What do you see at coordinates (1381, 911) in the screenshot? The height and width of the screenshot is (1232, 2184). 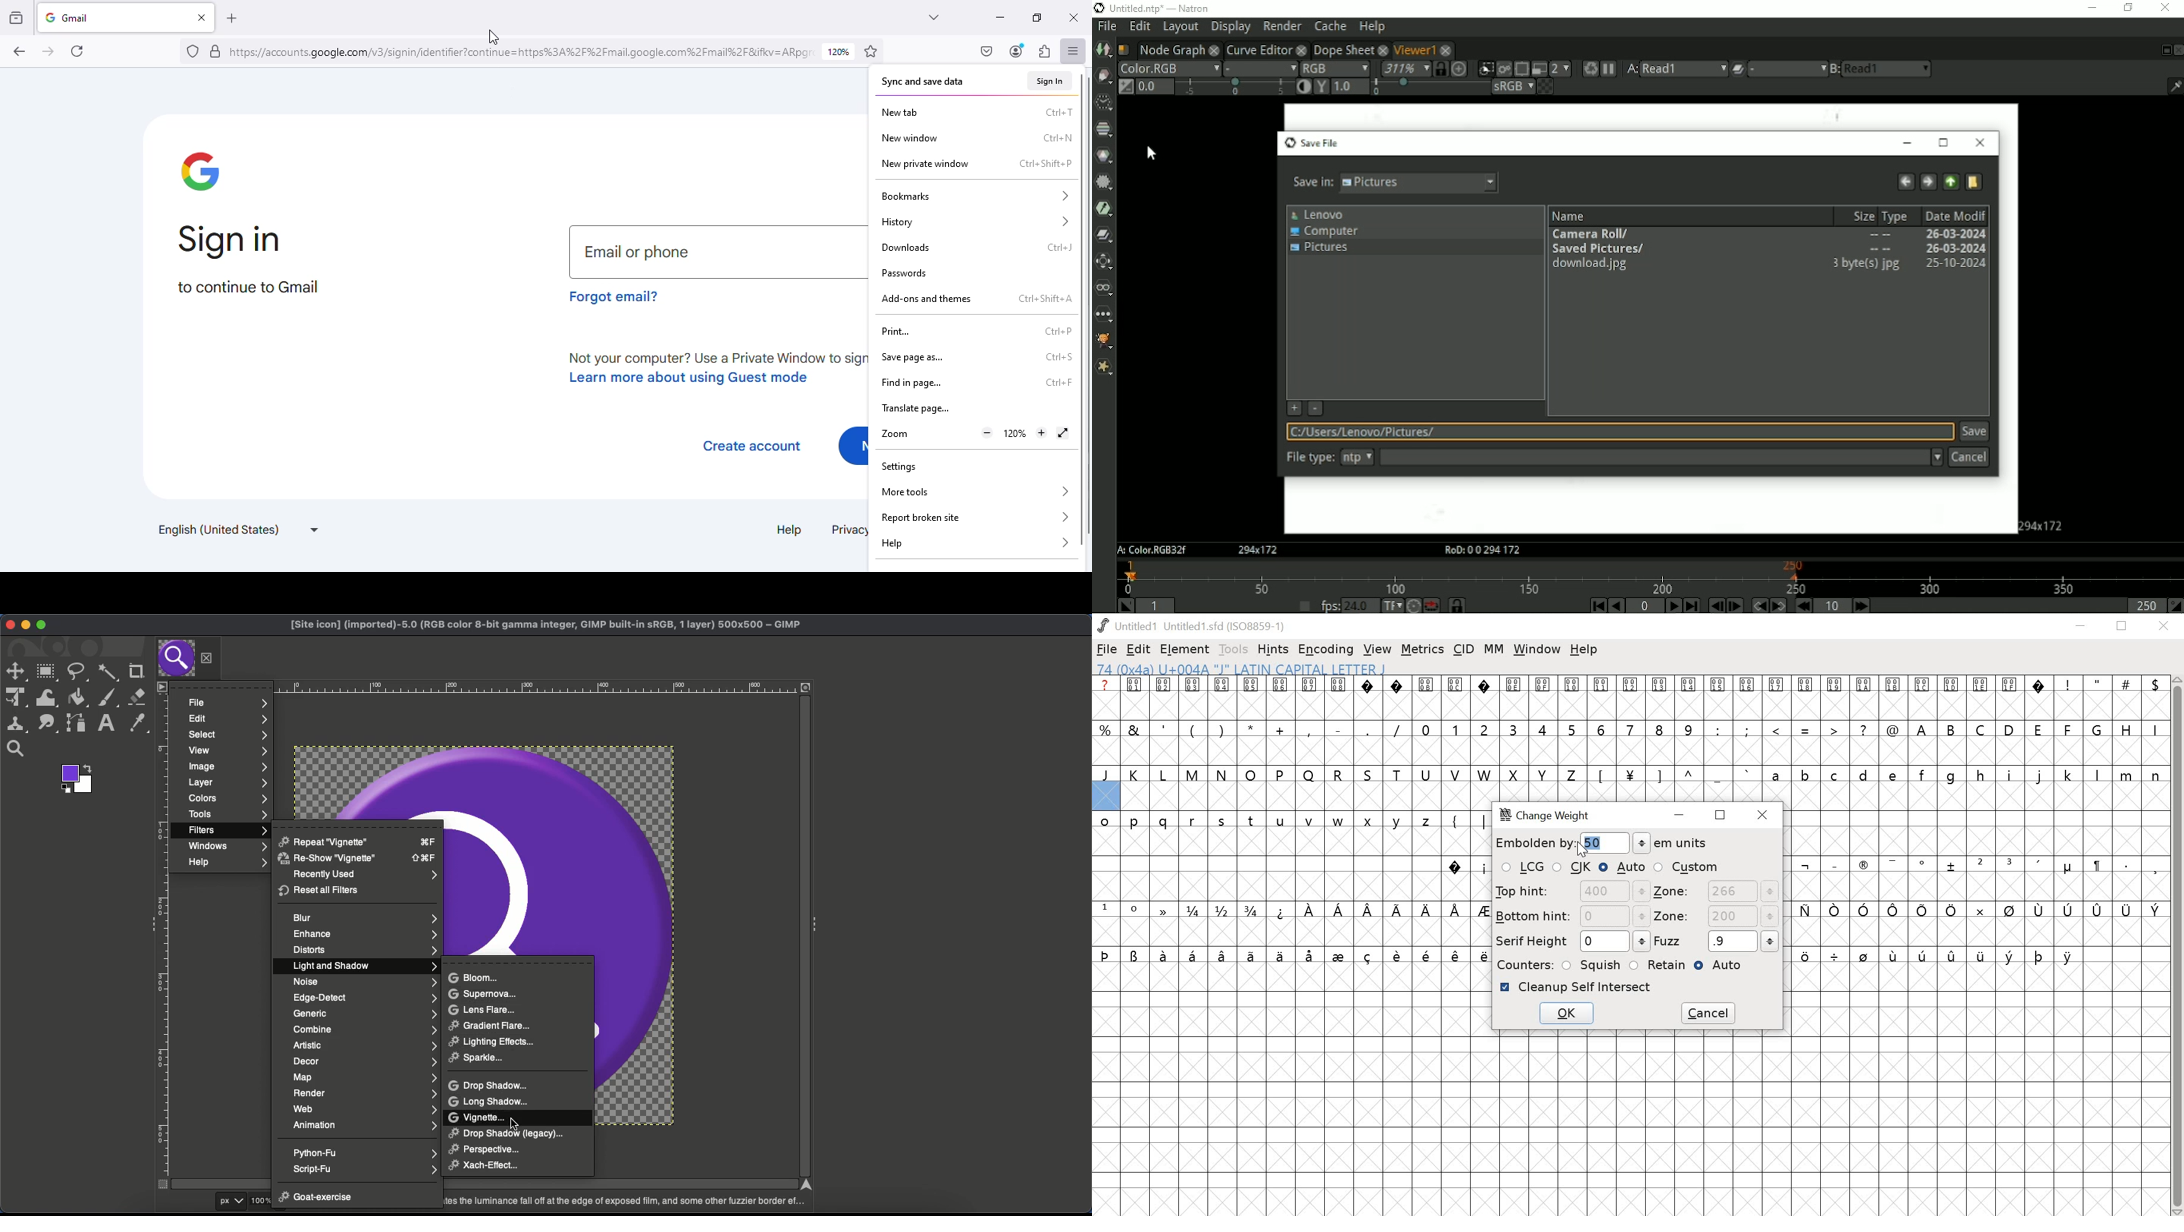 I see `symbols` at bounding box center [1381, 911].